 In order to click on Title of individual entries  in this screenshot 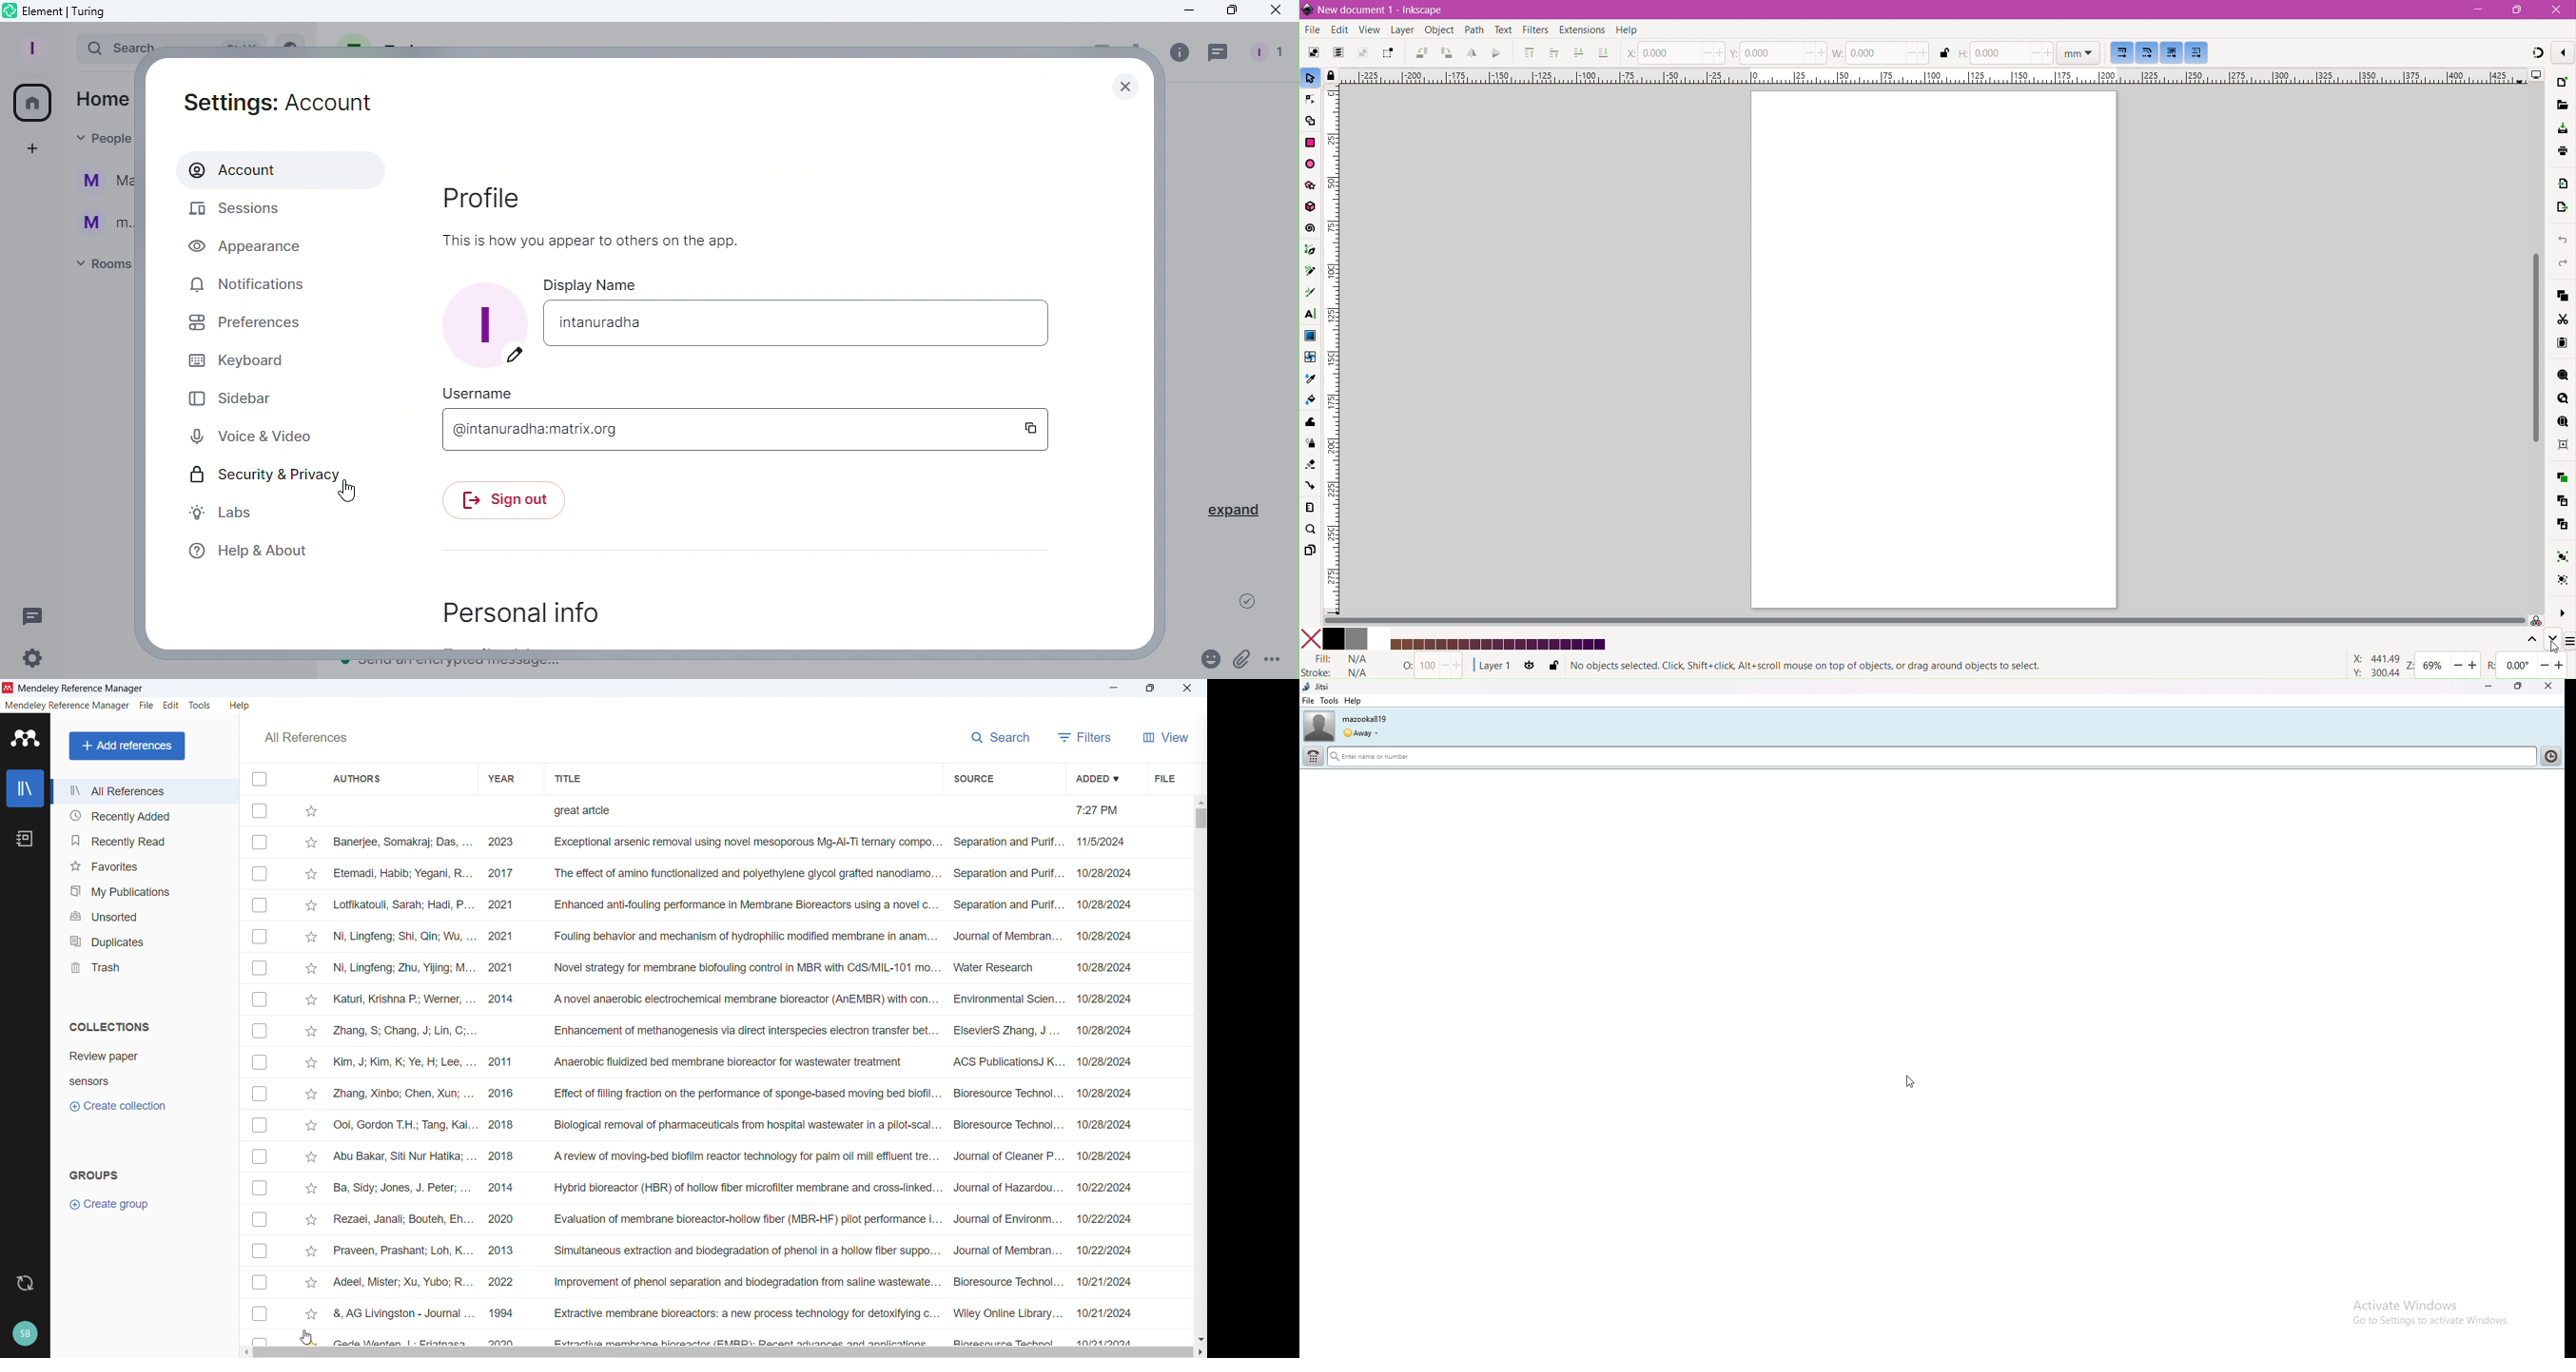, I will do `click(743, 1088)`.